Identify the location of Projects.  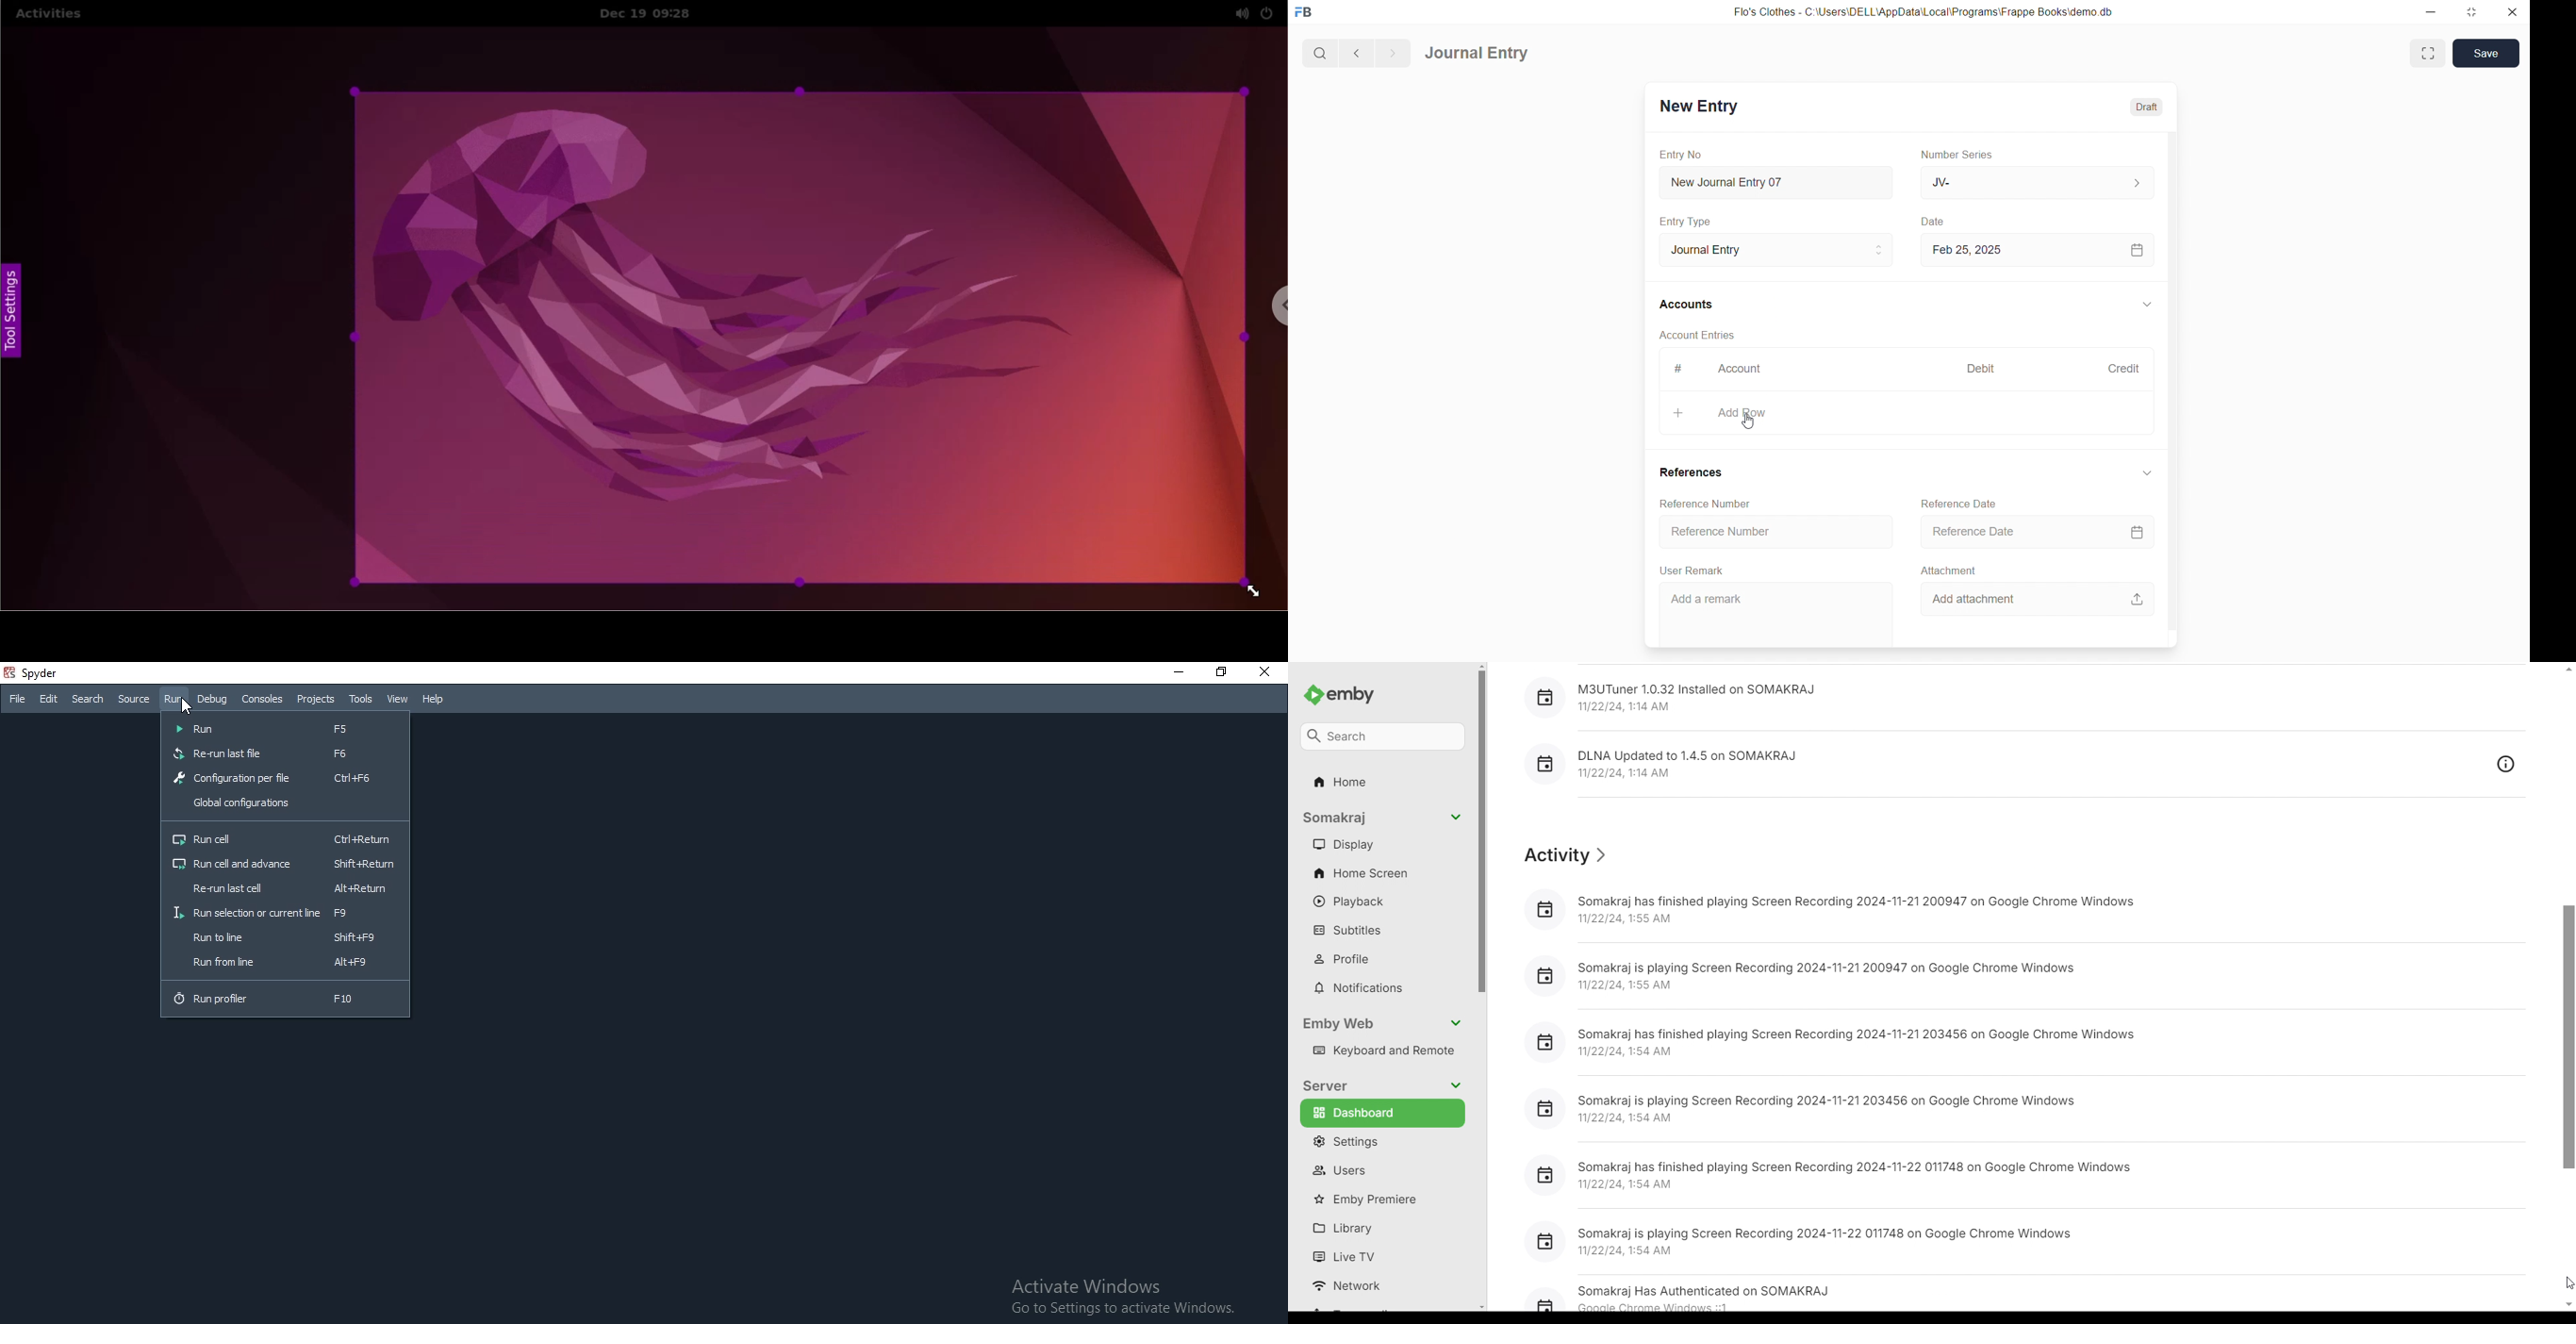
(314, 700).